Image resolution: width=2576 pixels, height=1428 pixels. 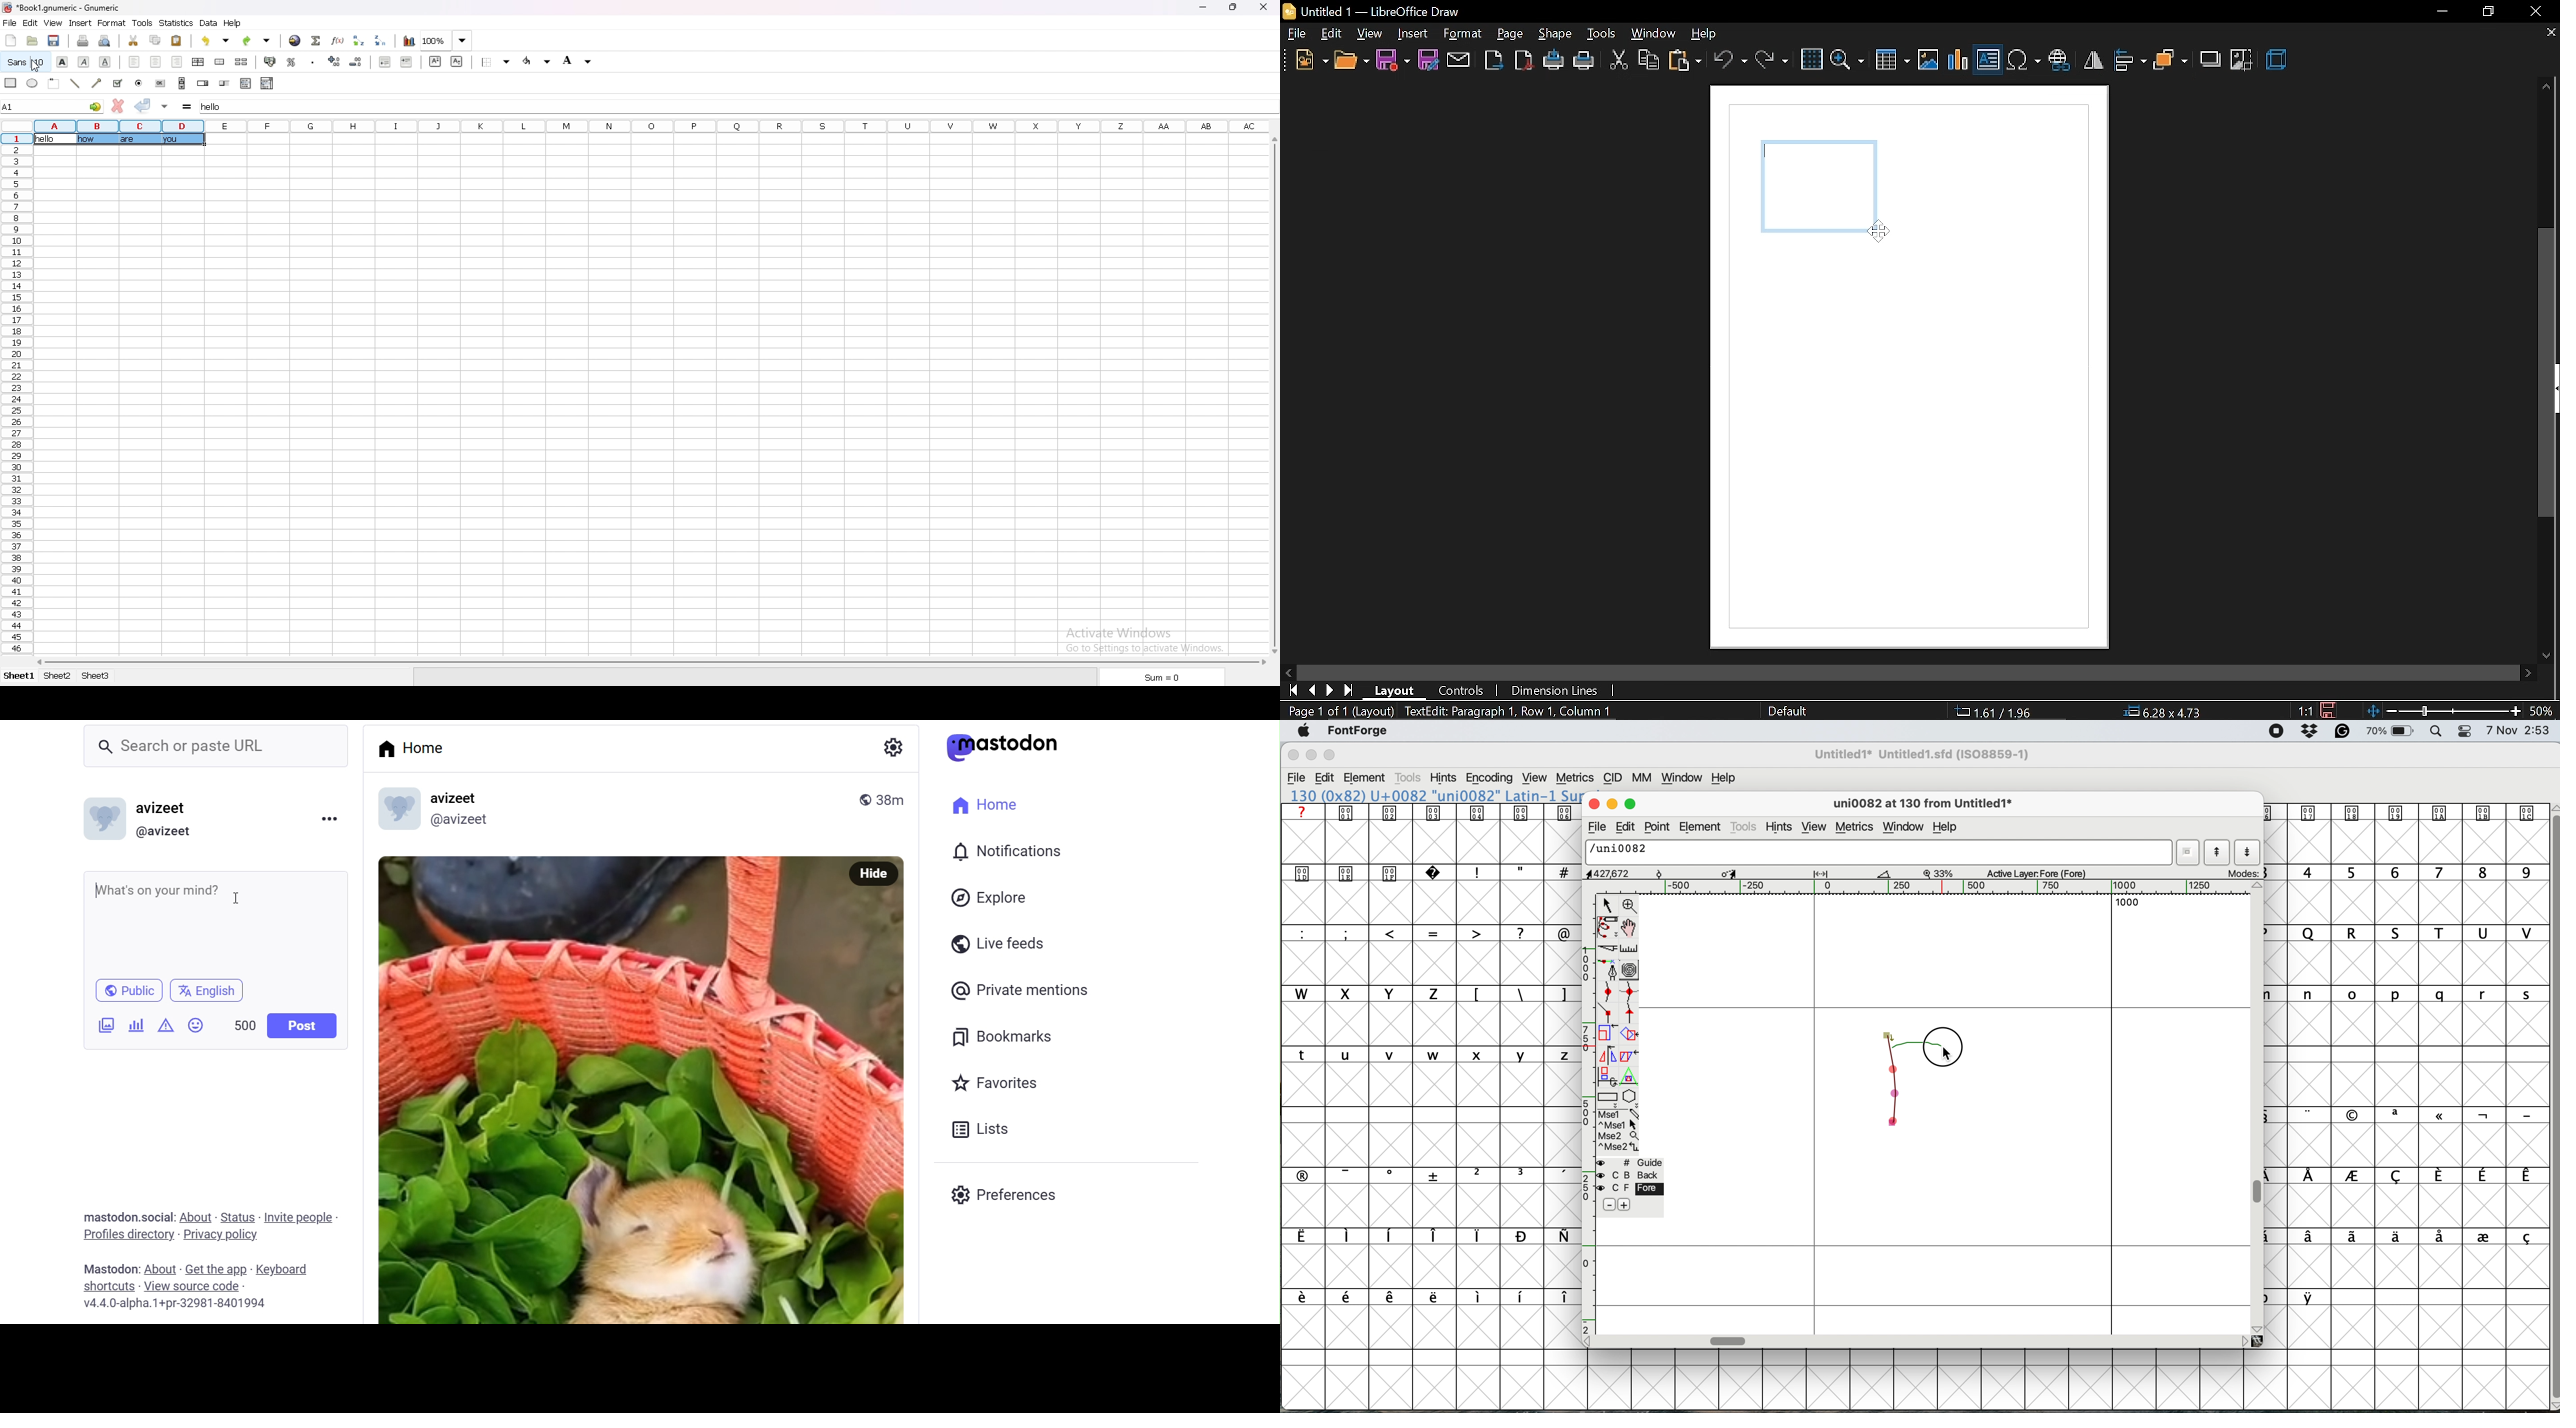 I want to click on open, so click(x=32, y=40).